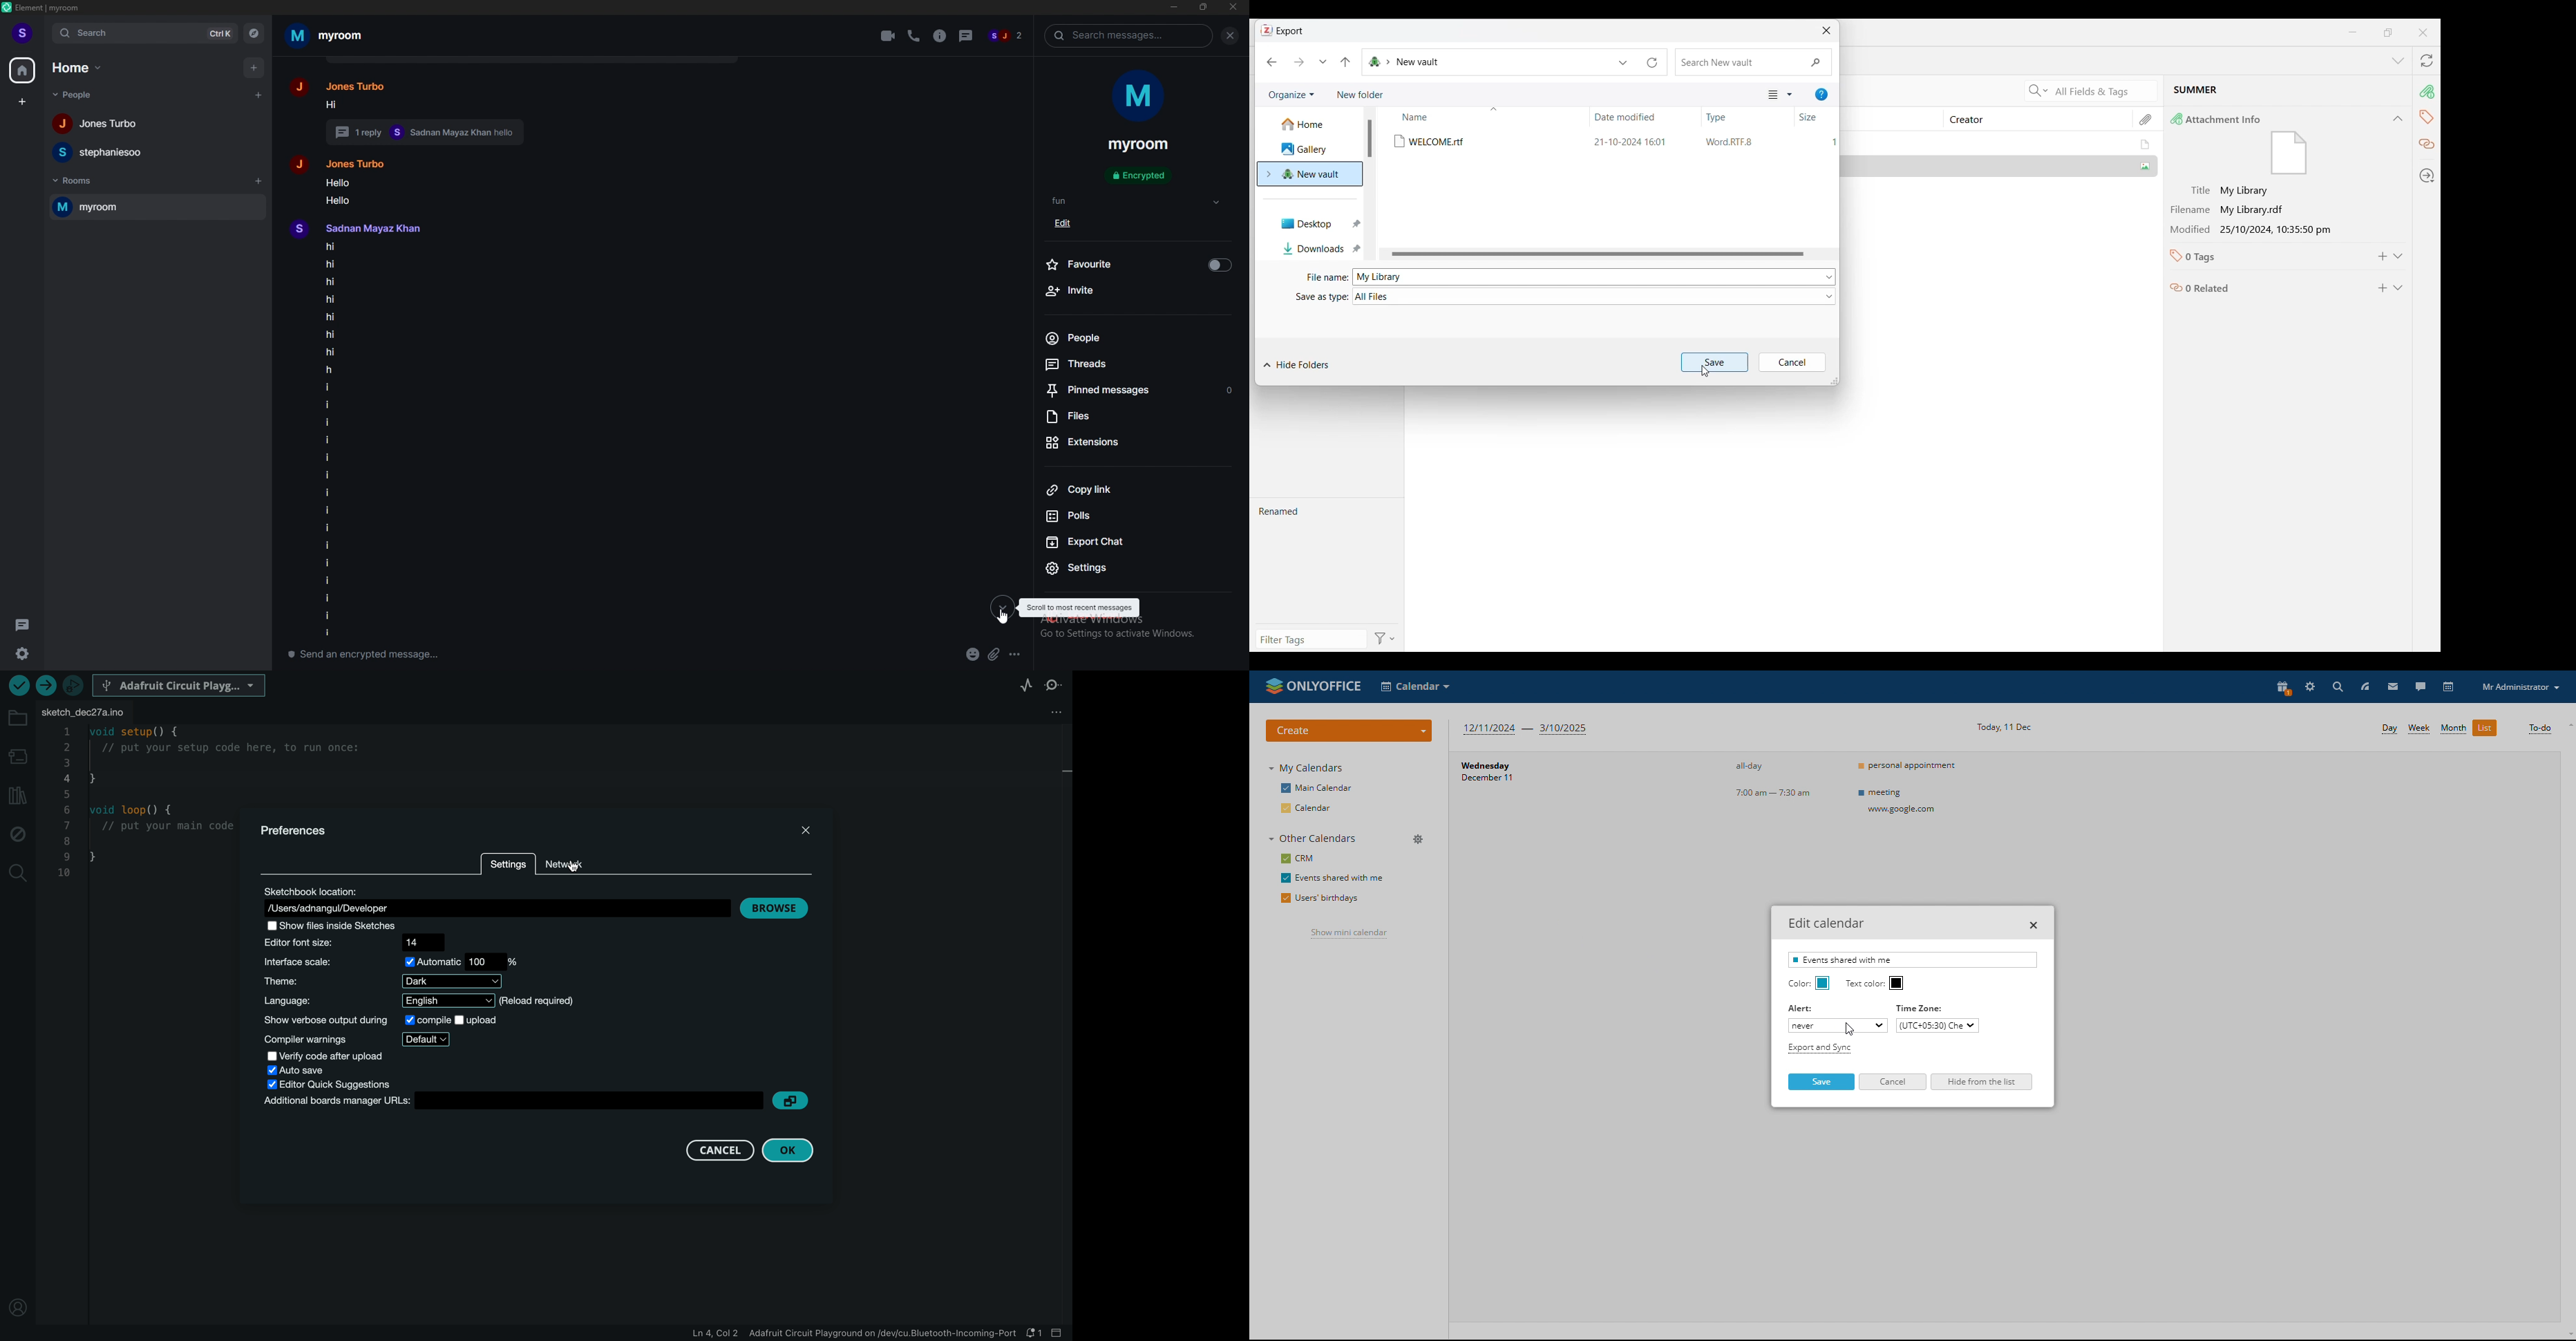  Describe the element at coordinates (1319, 296) in the screenshot. I see `Save as type :` at that location.